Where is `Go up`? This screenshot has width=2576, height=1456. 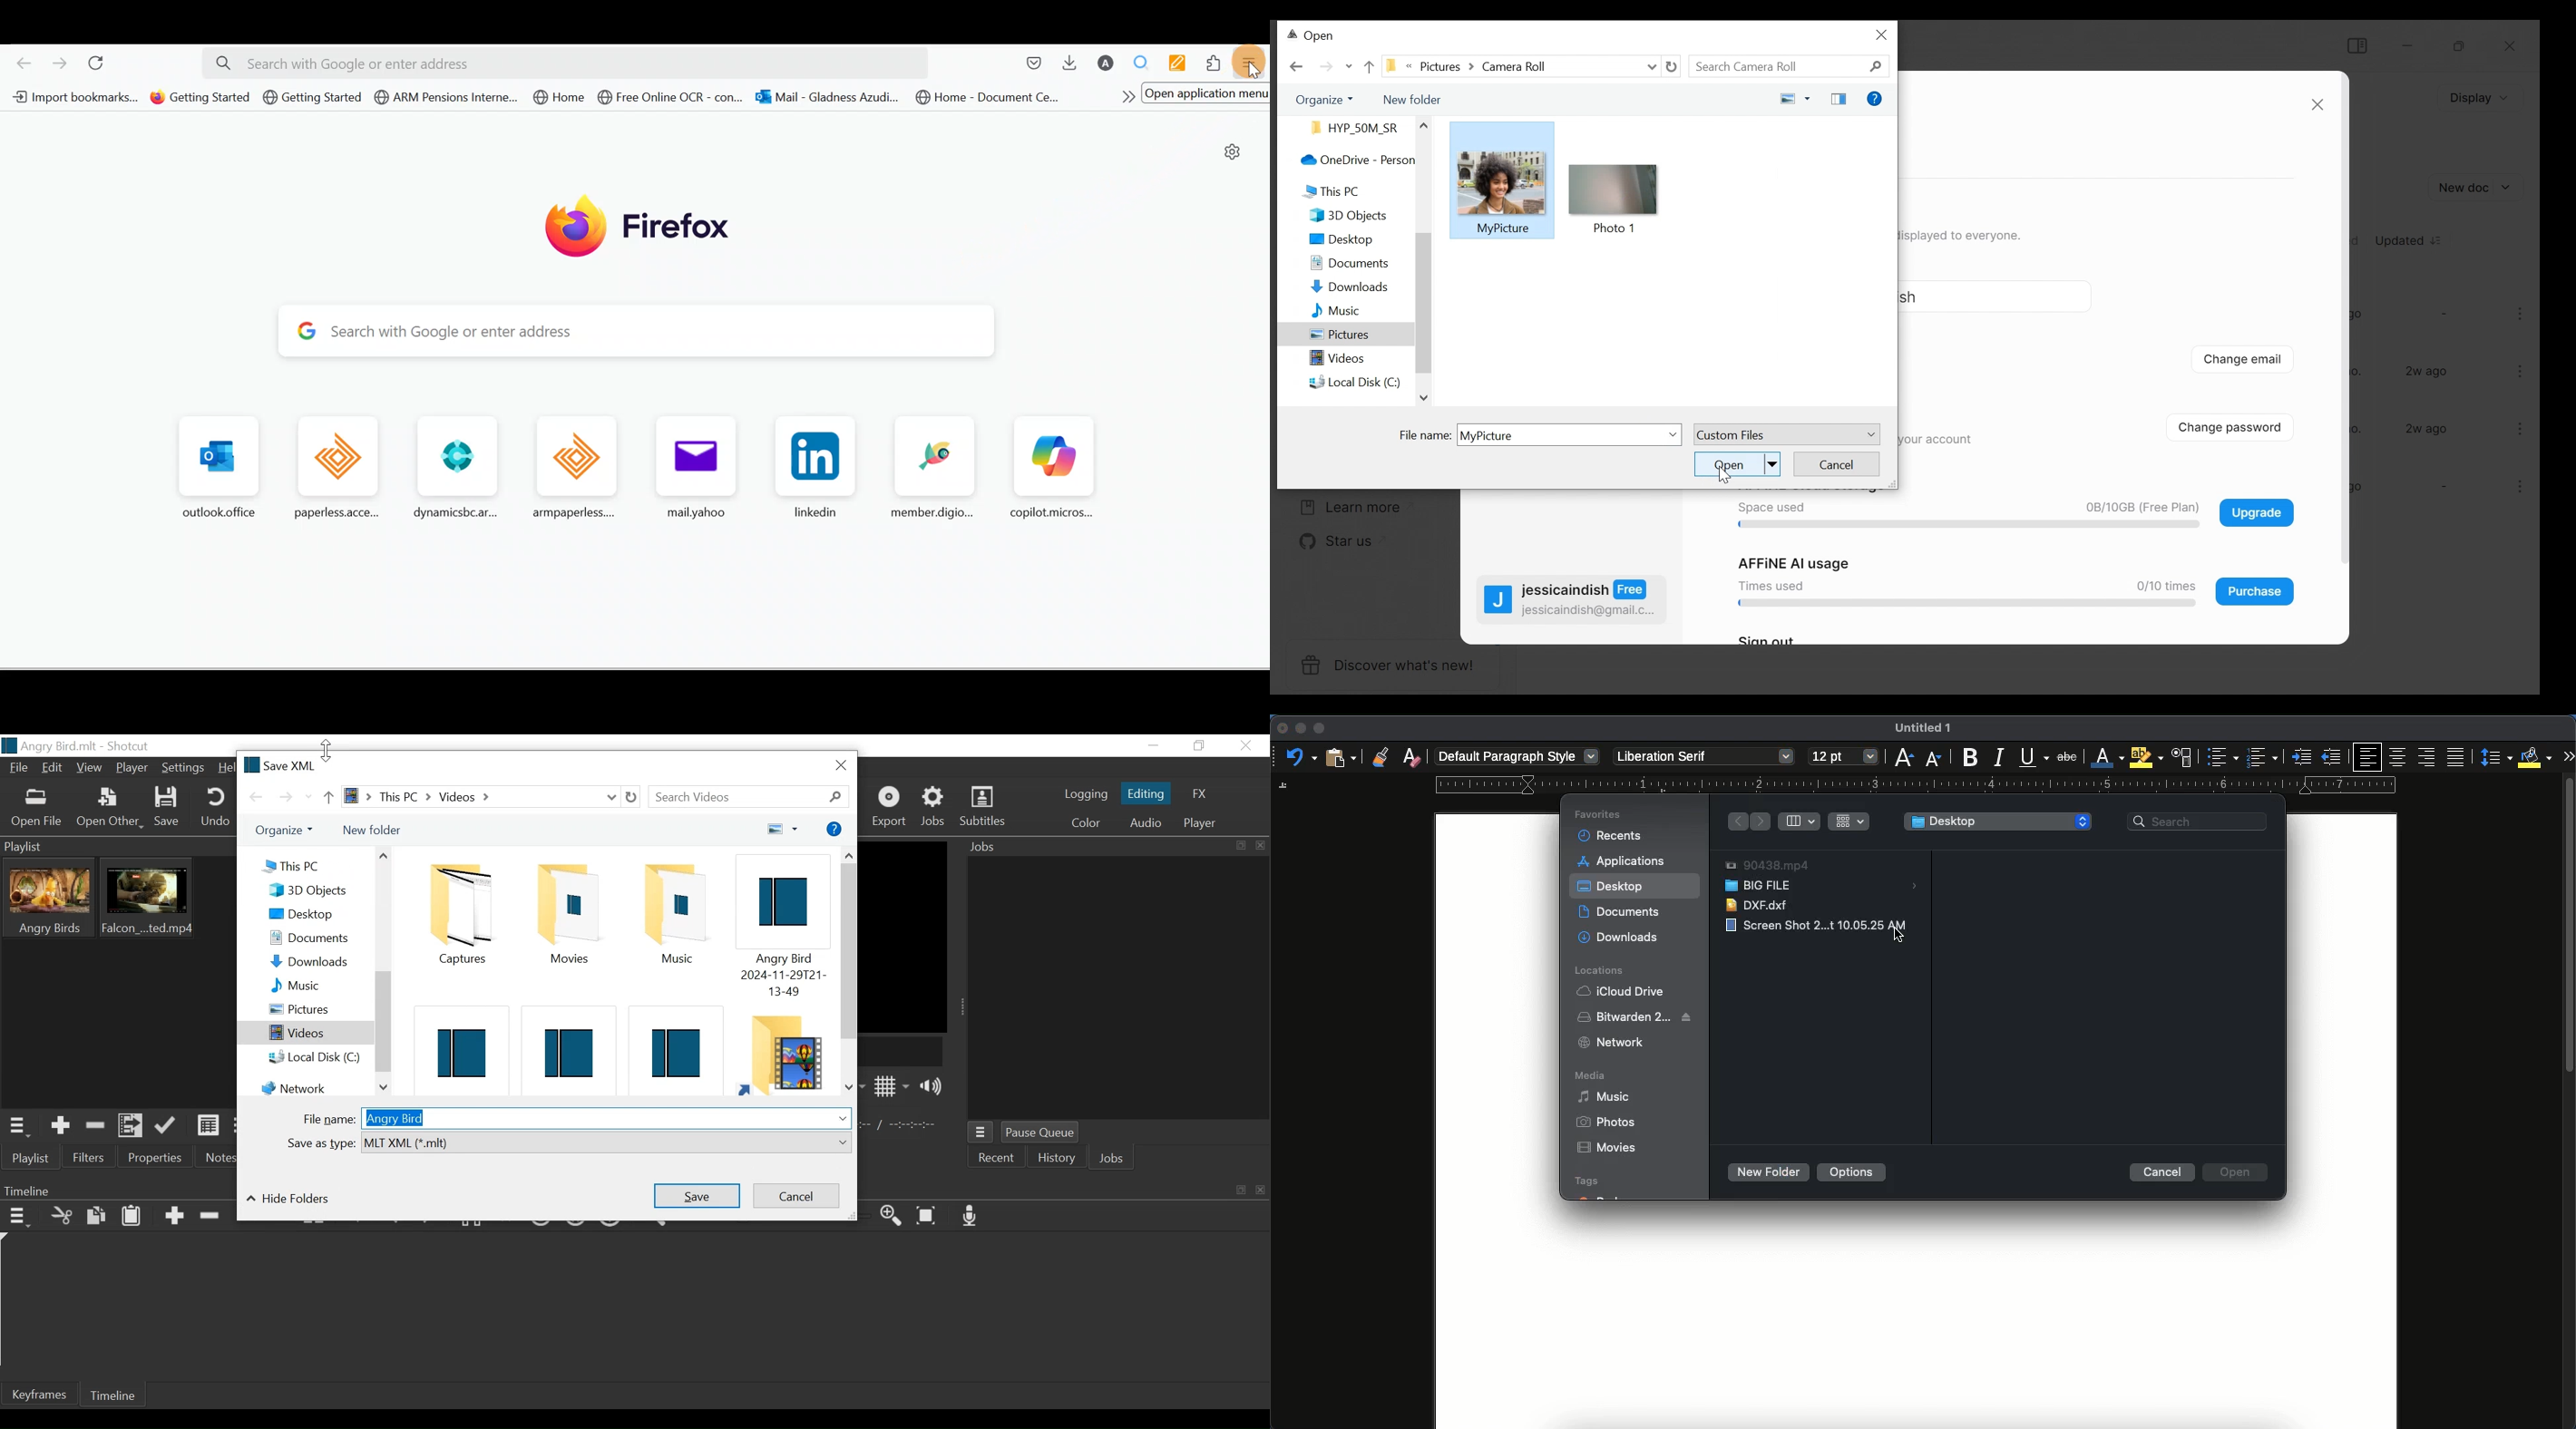 Go up is located at coordinates (328, 796).